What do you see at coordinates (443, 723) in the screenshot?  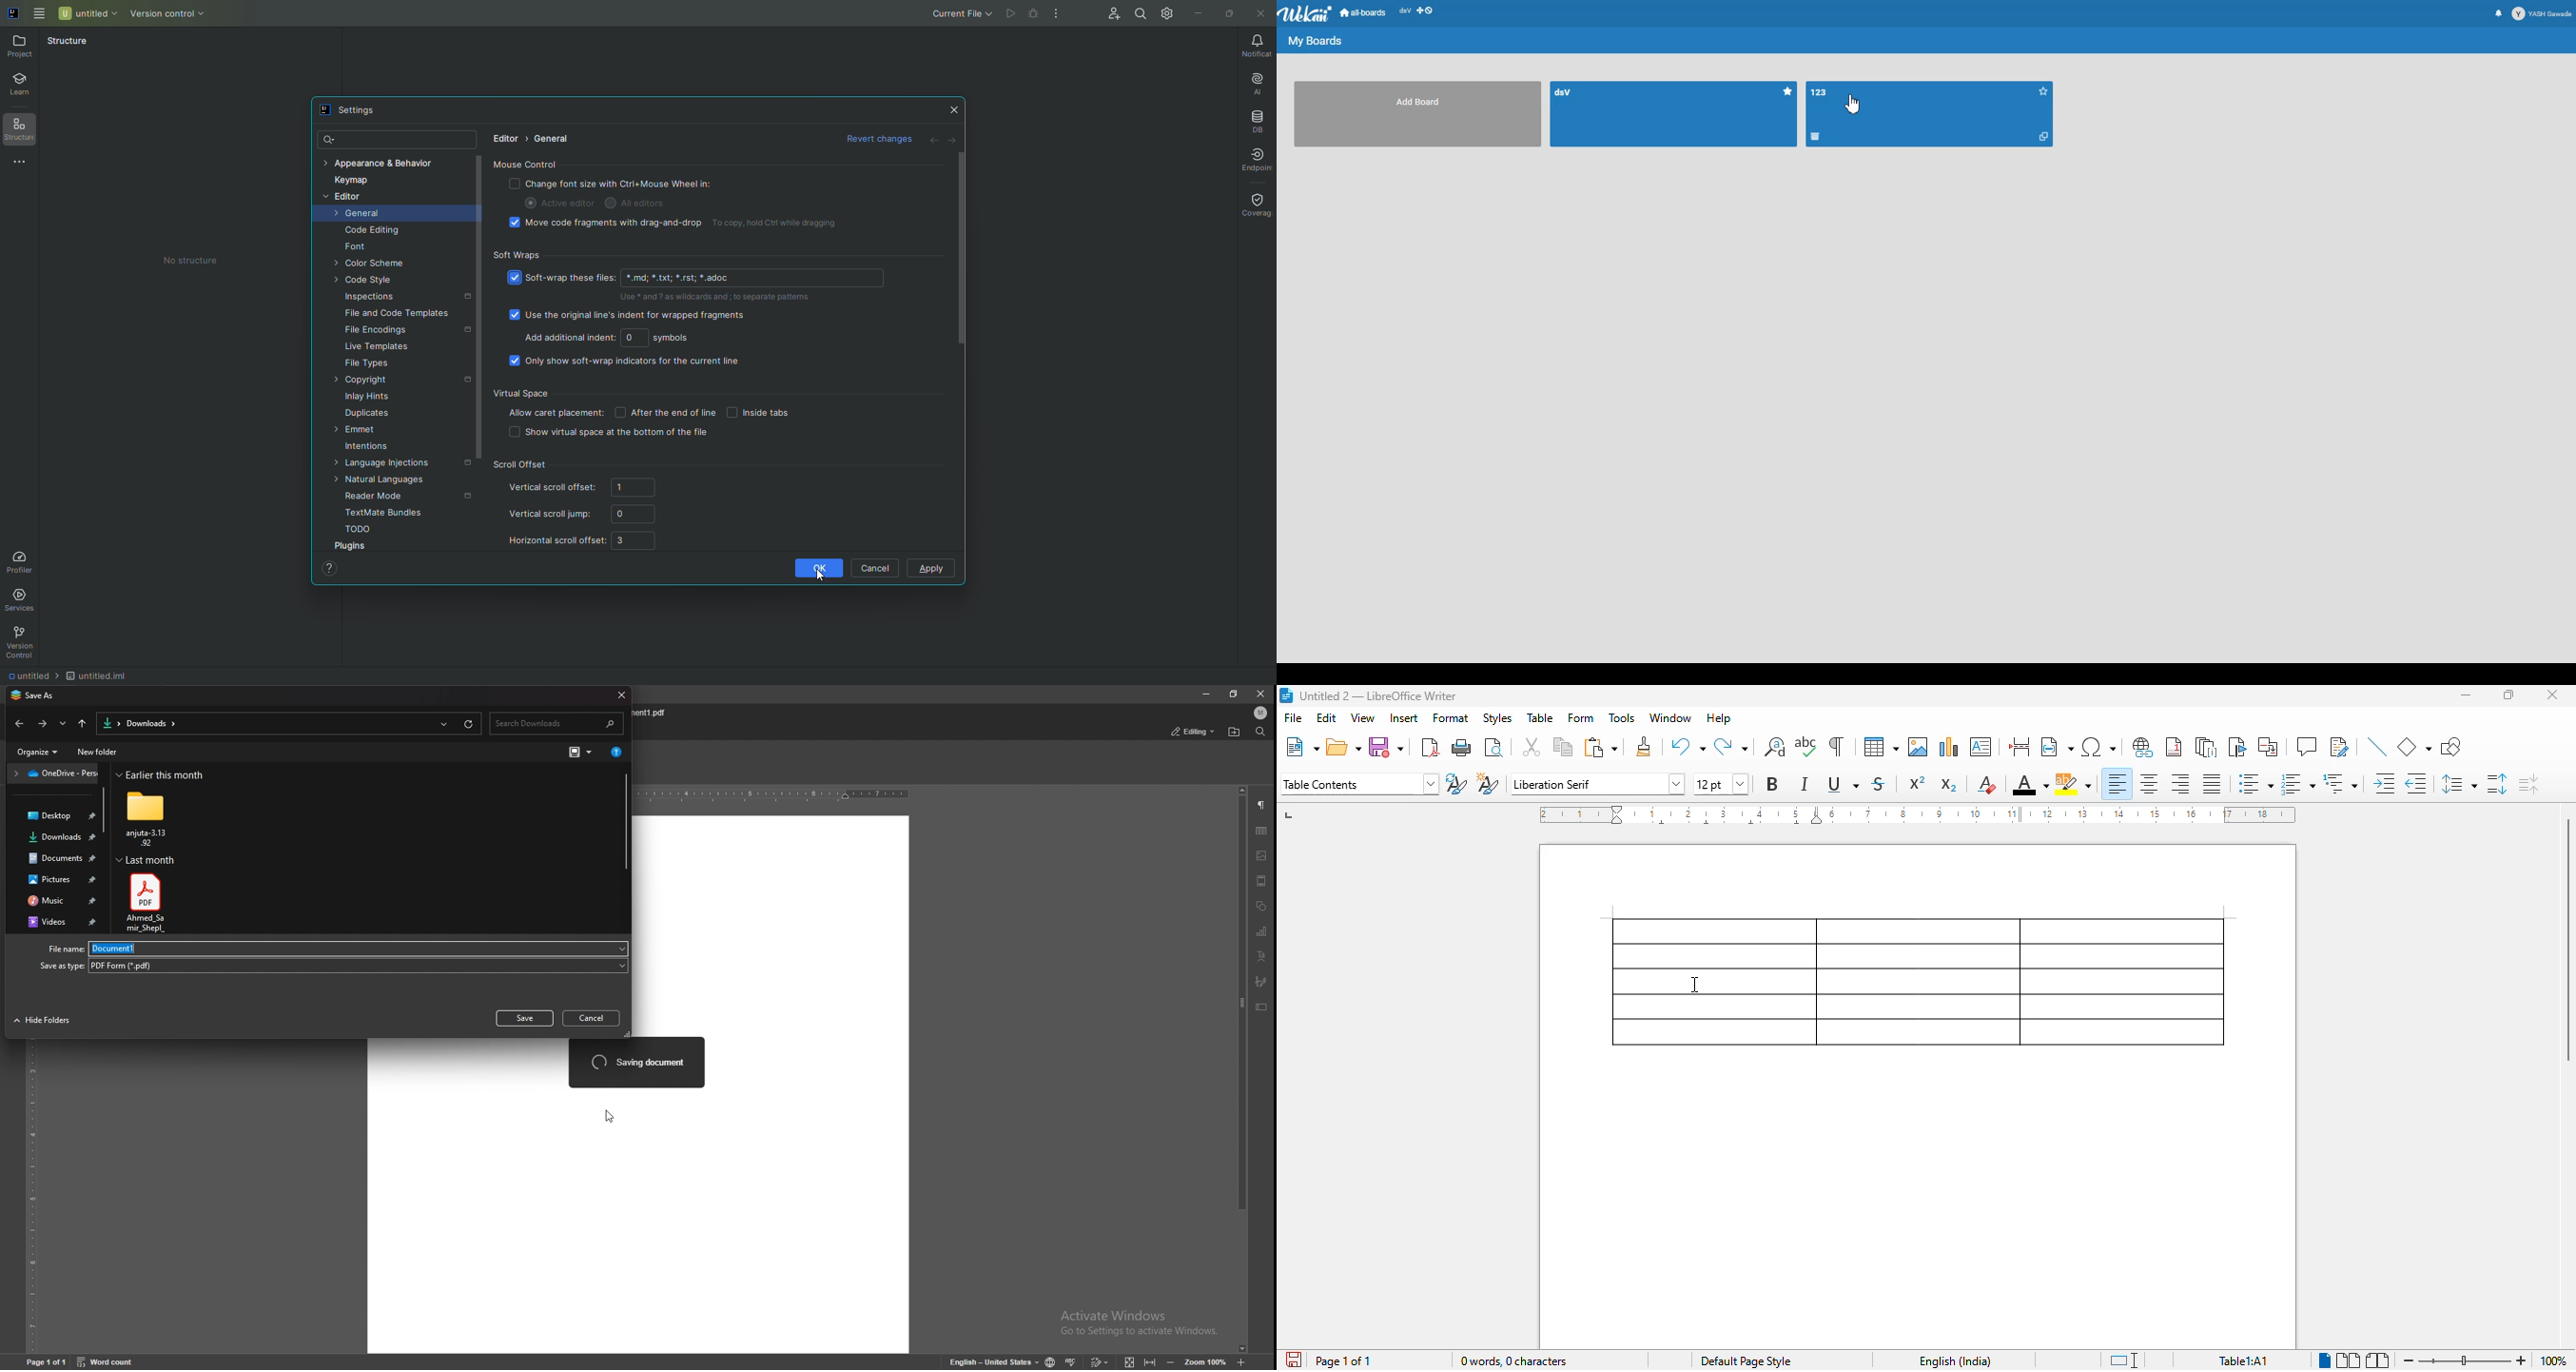 I see `recent` at bounding box center [443, 723].